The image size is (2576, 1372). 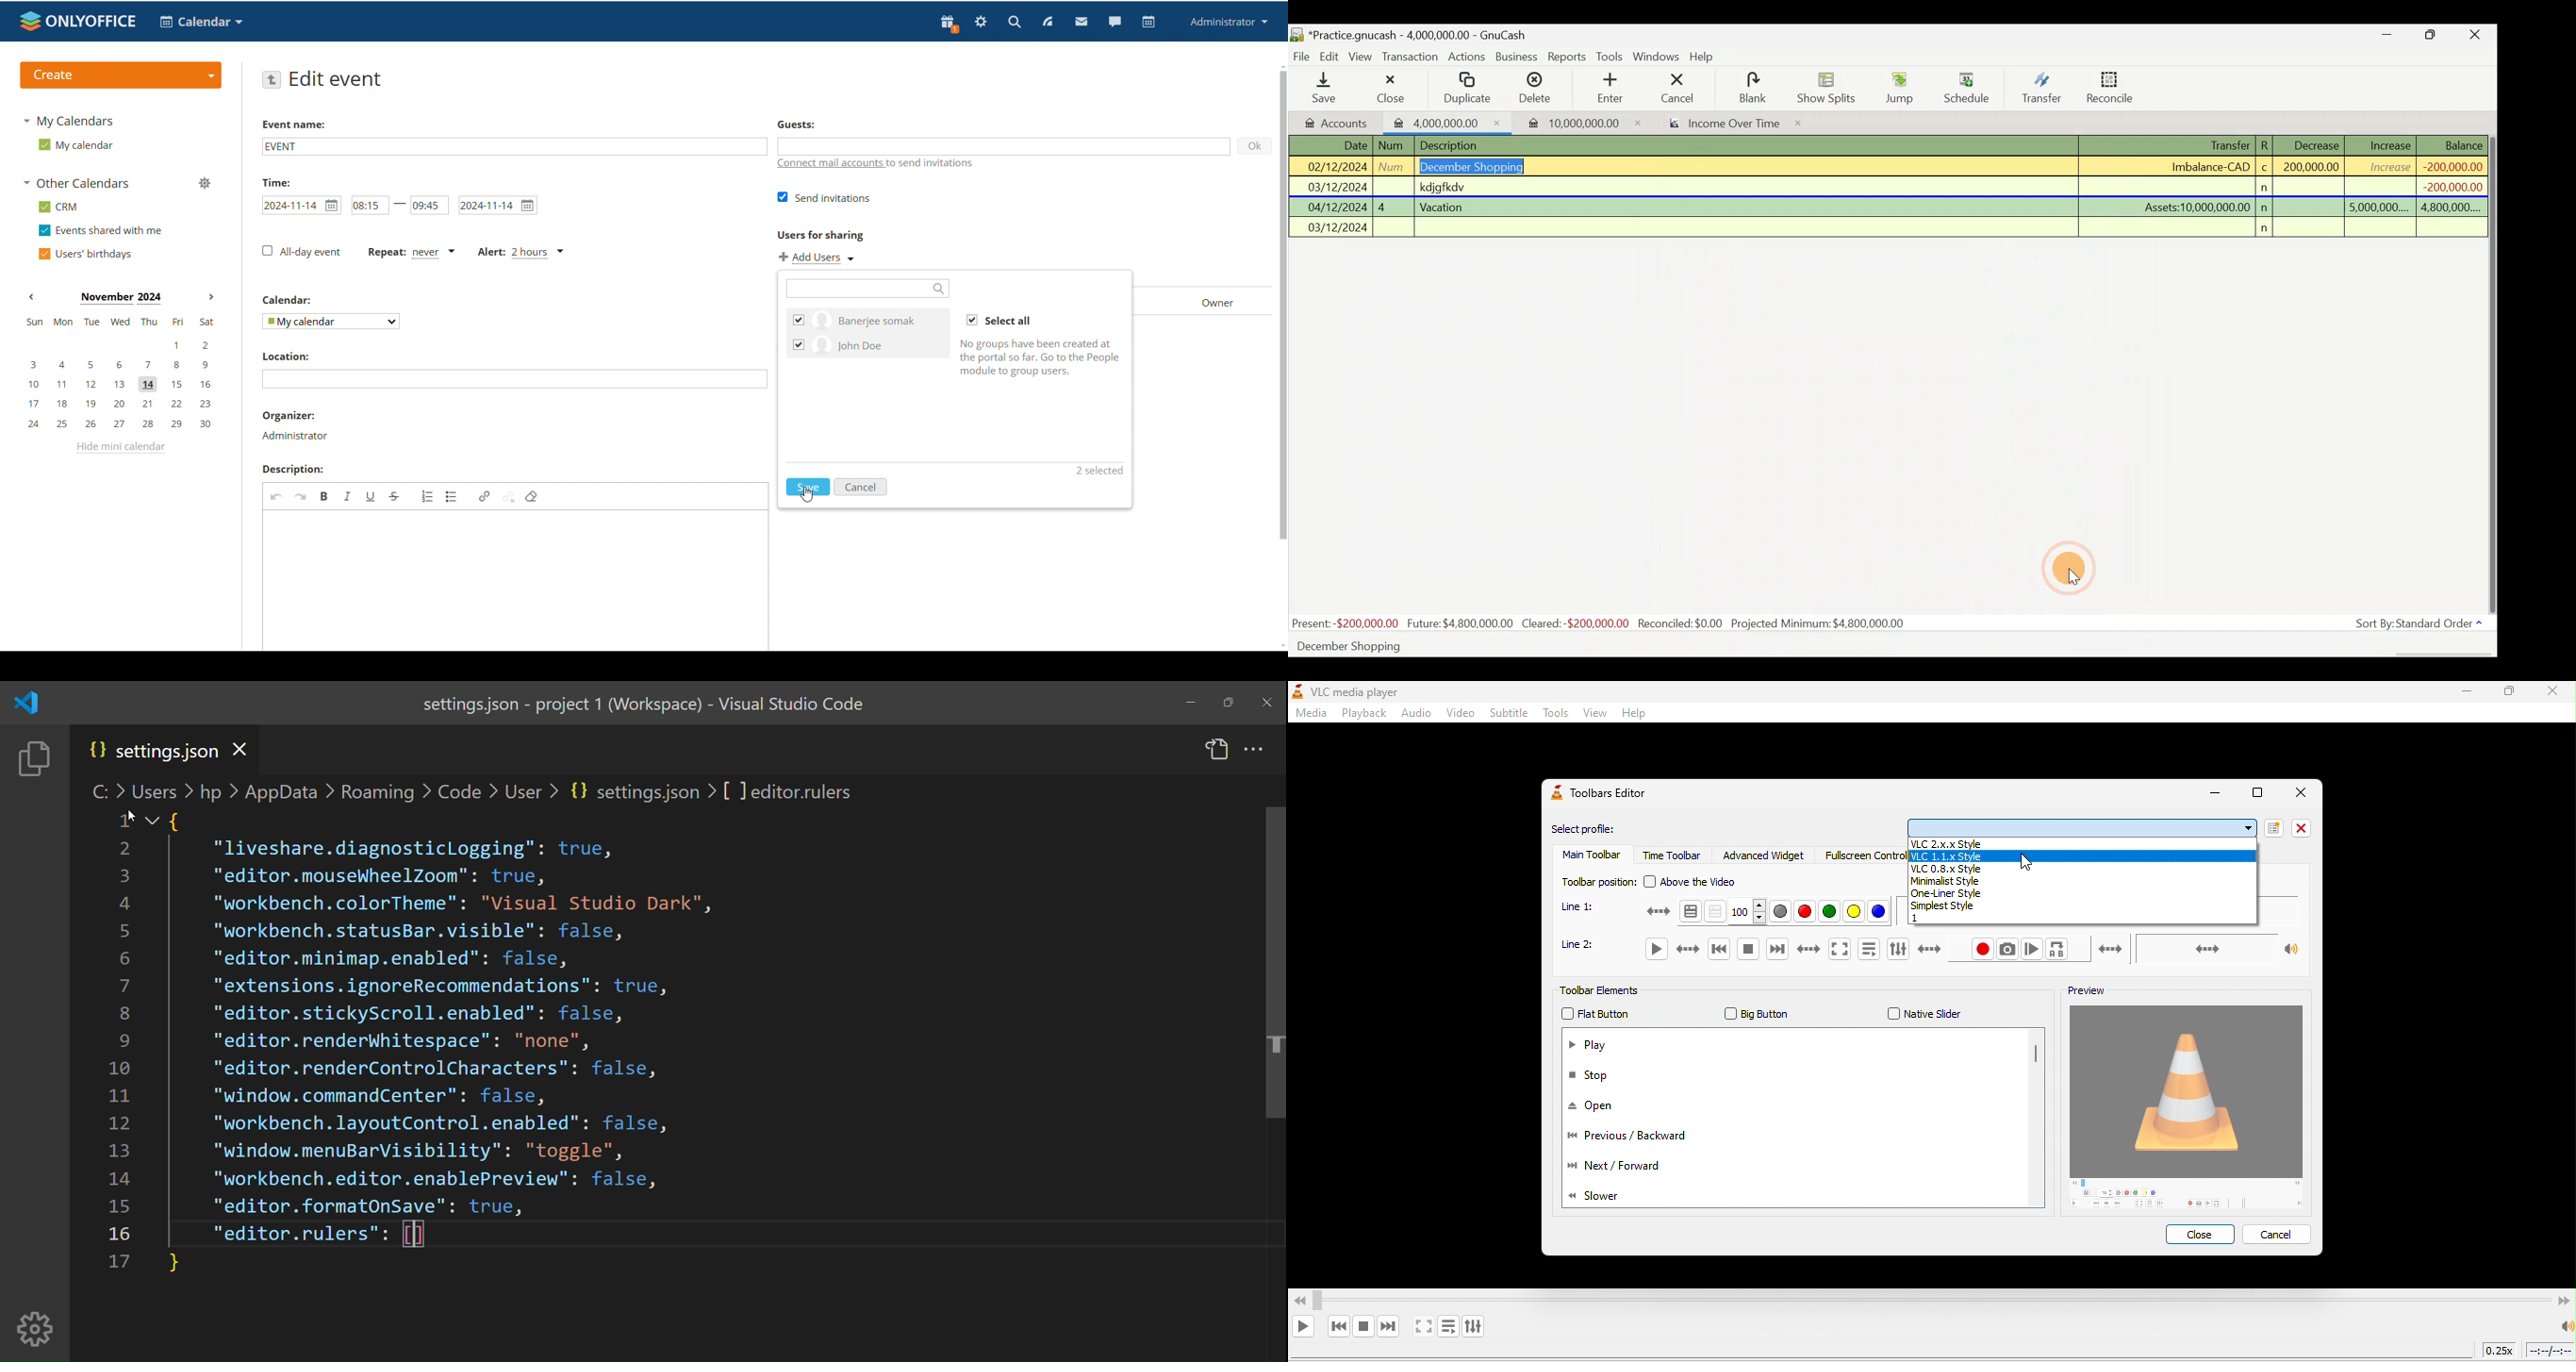 I want to click on playback speed, so click(x=2500, y=1353).